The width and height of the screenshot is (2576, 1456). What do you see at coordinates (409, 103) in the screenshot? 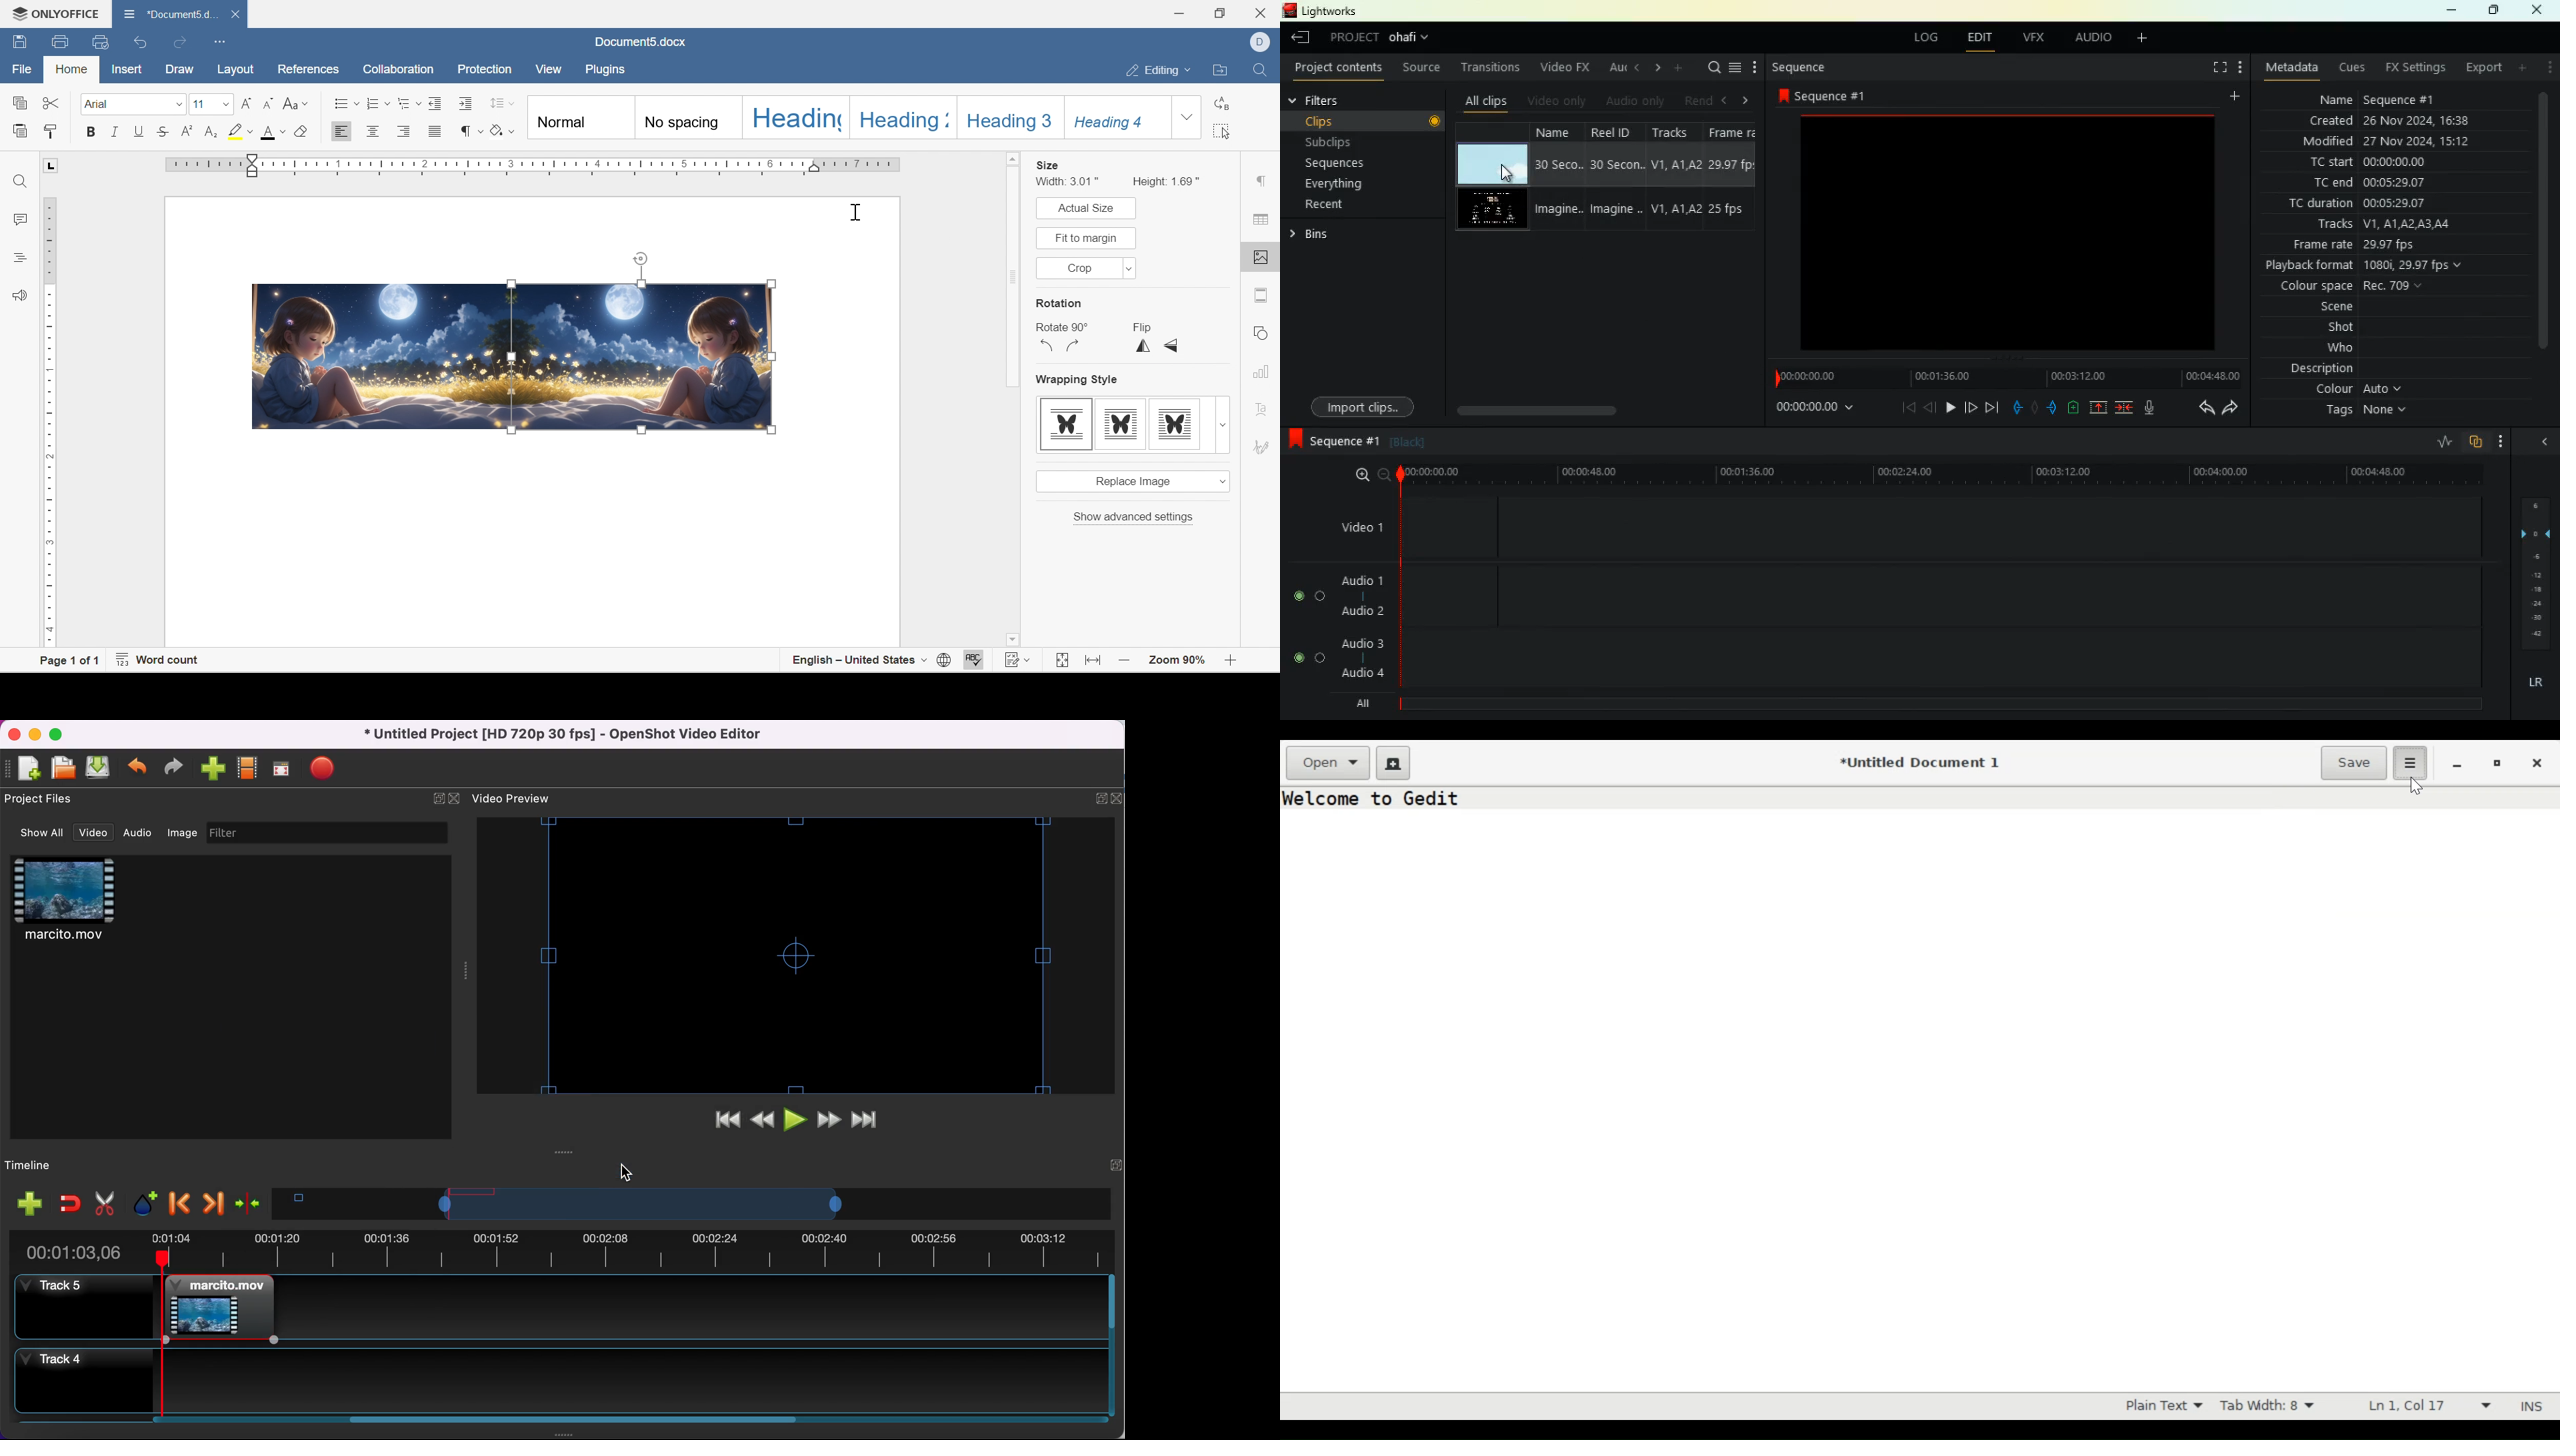
I see `multilevel list` at bounding box center [409, 103].